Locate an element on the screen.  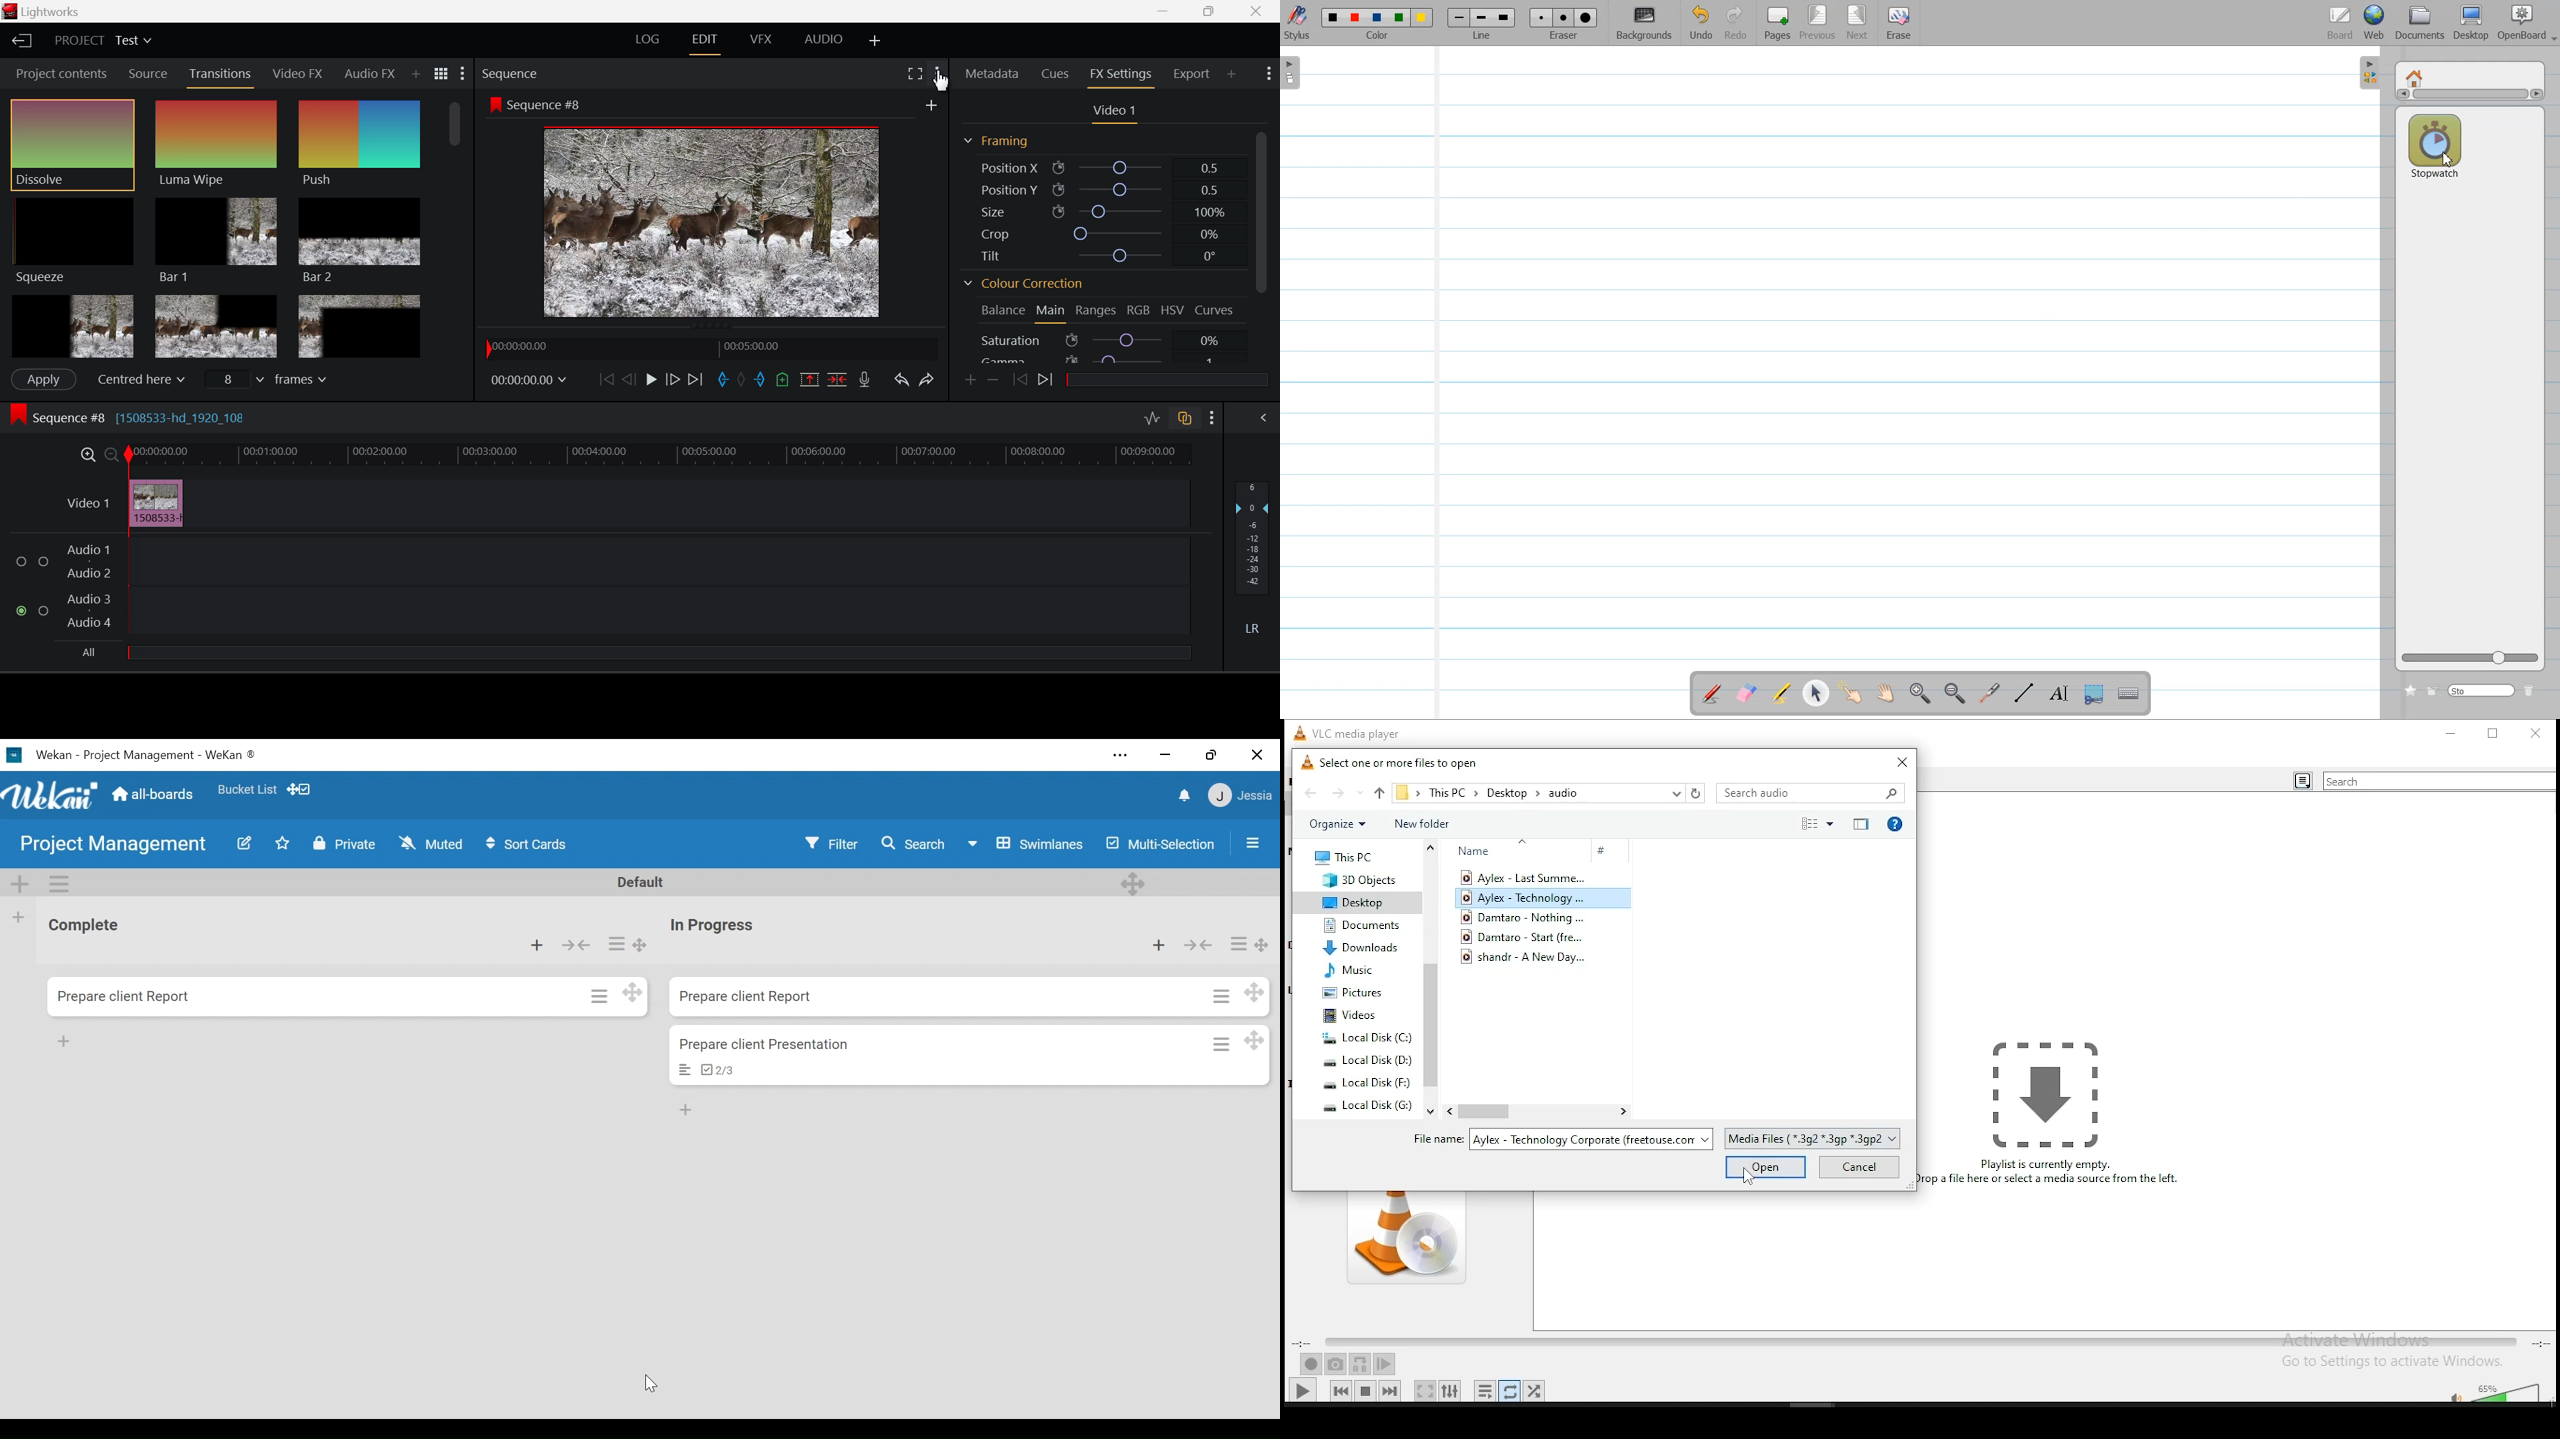
VFX Layout is located at coordinates (759, 42).